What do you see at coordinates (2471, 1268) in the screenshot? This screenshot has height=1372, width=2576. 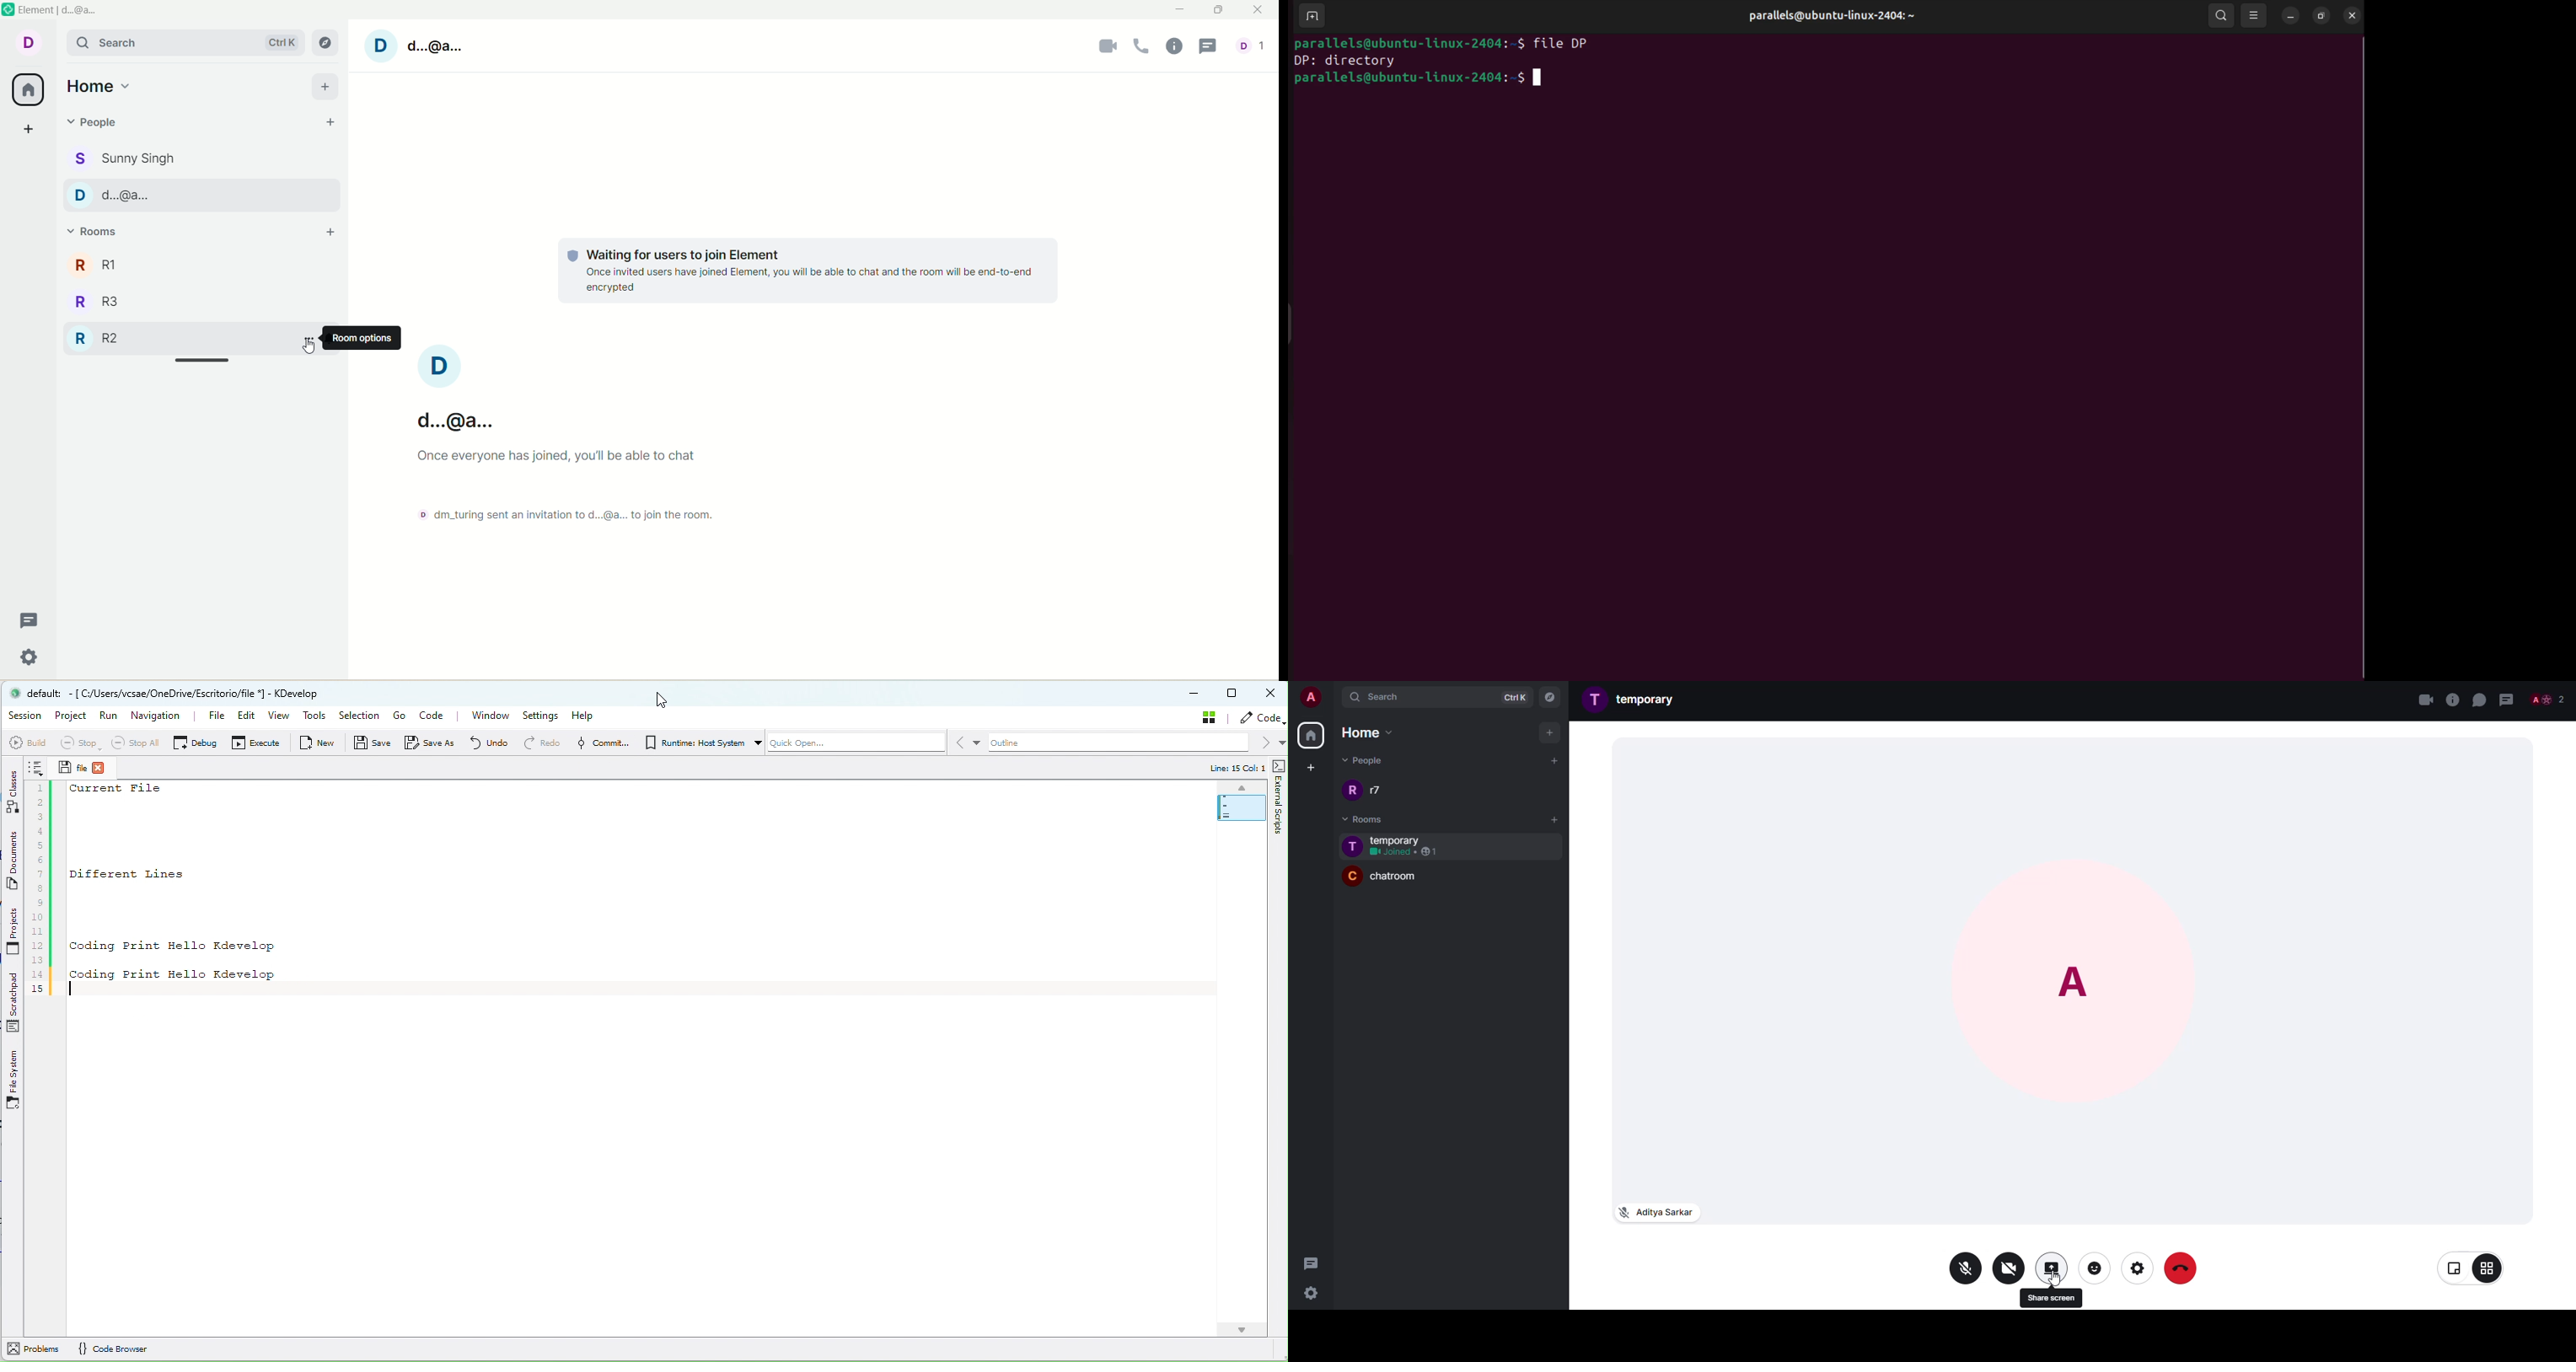 I see `view change` at bounding box center [2471, 1268].